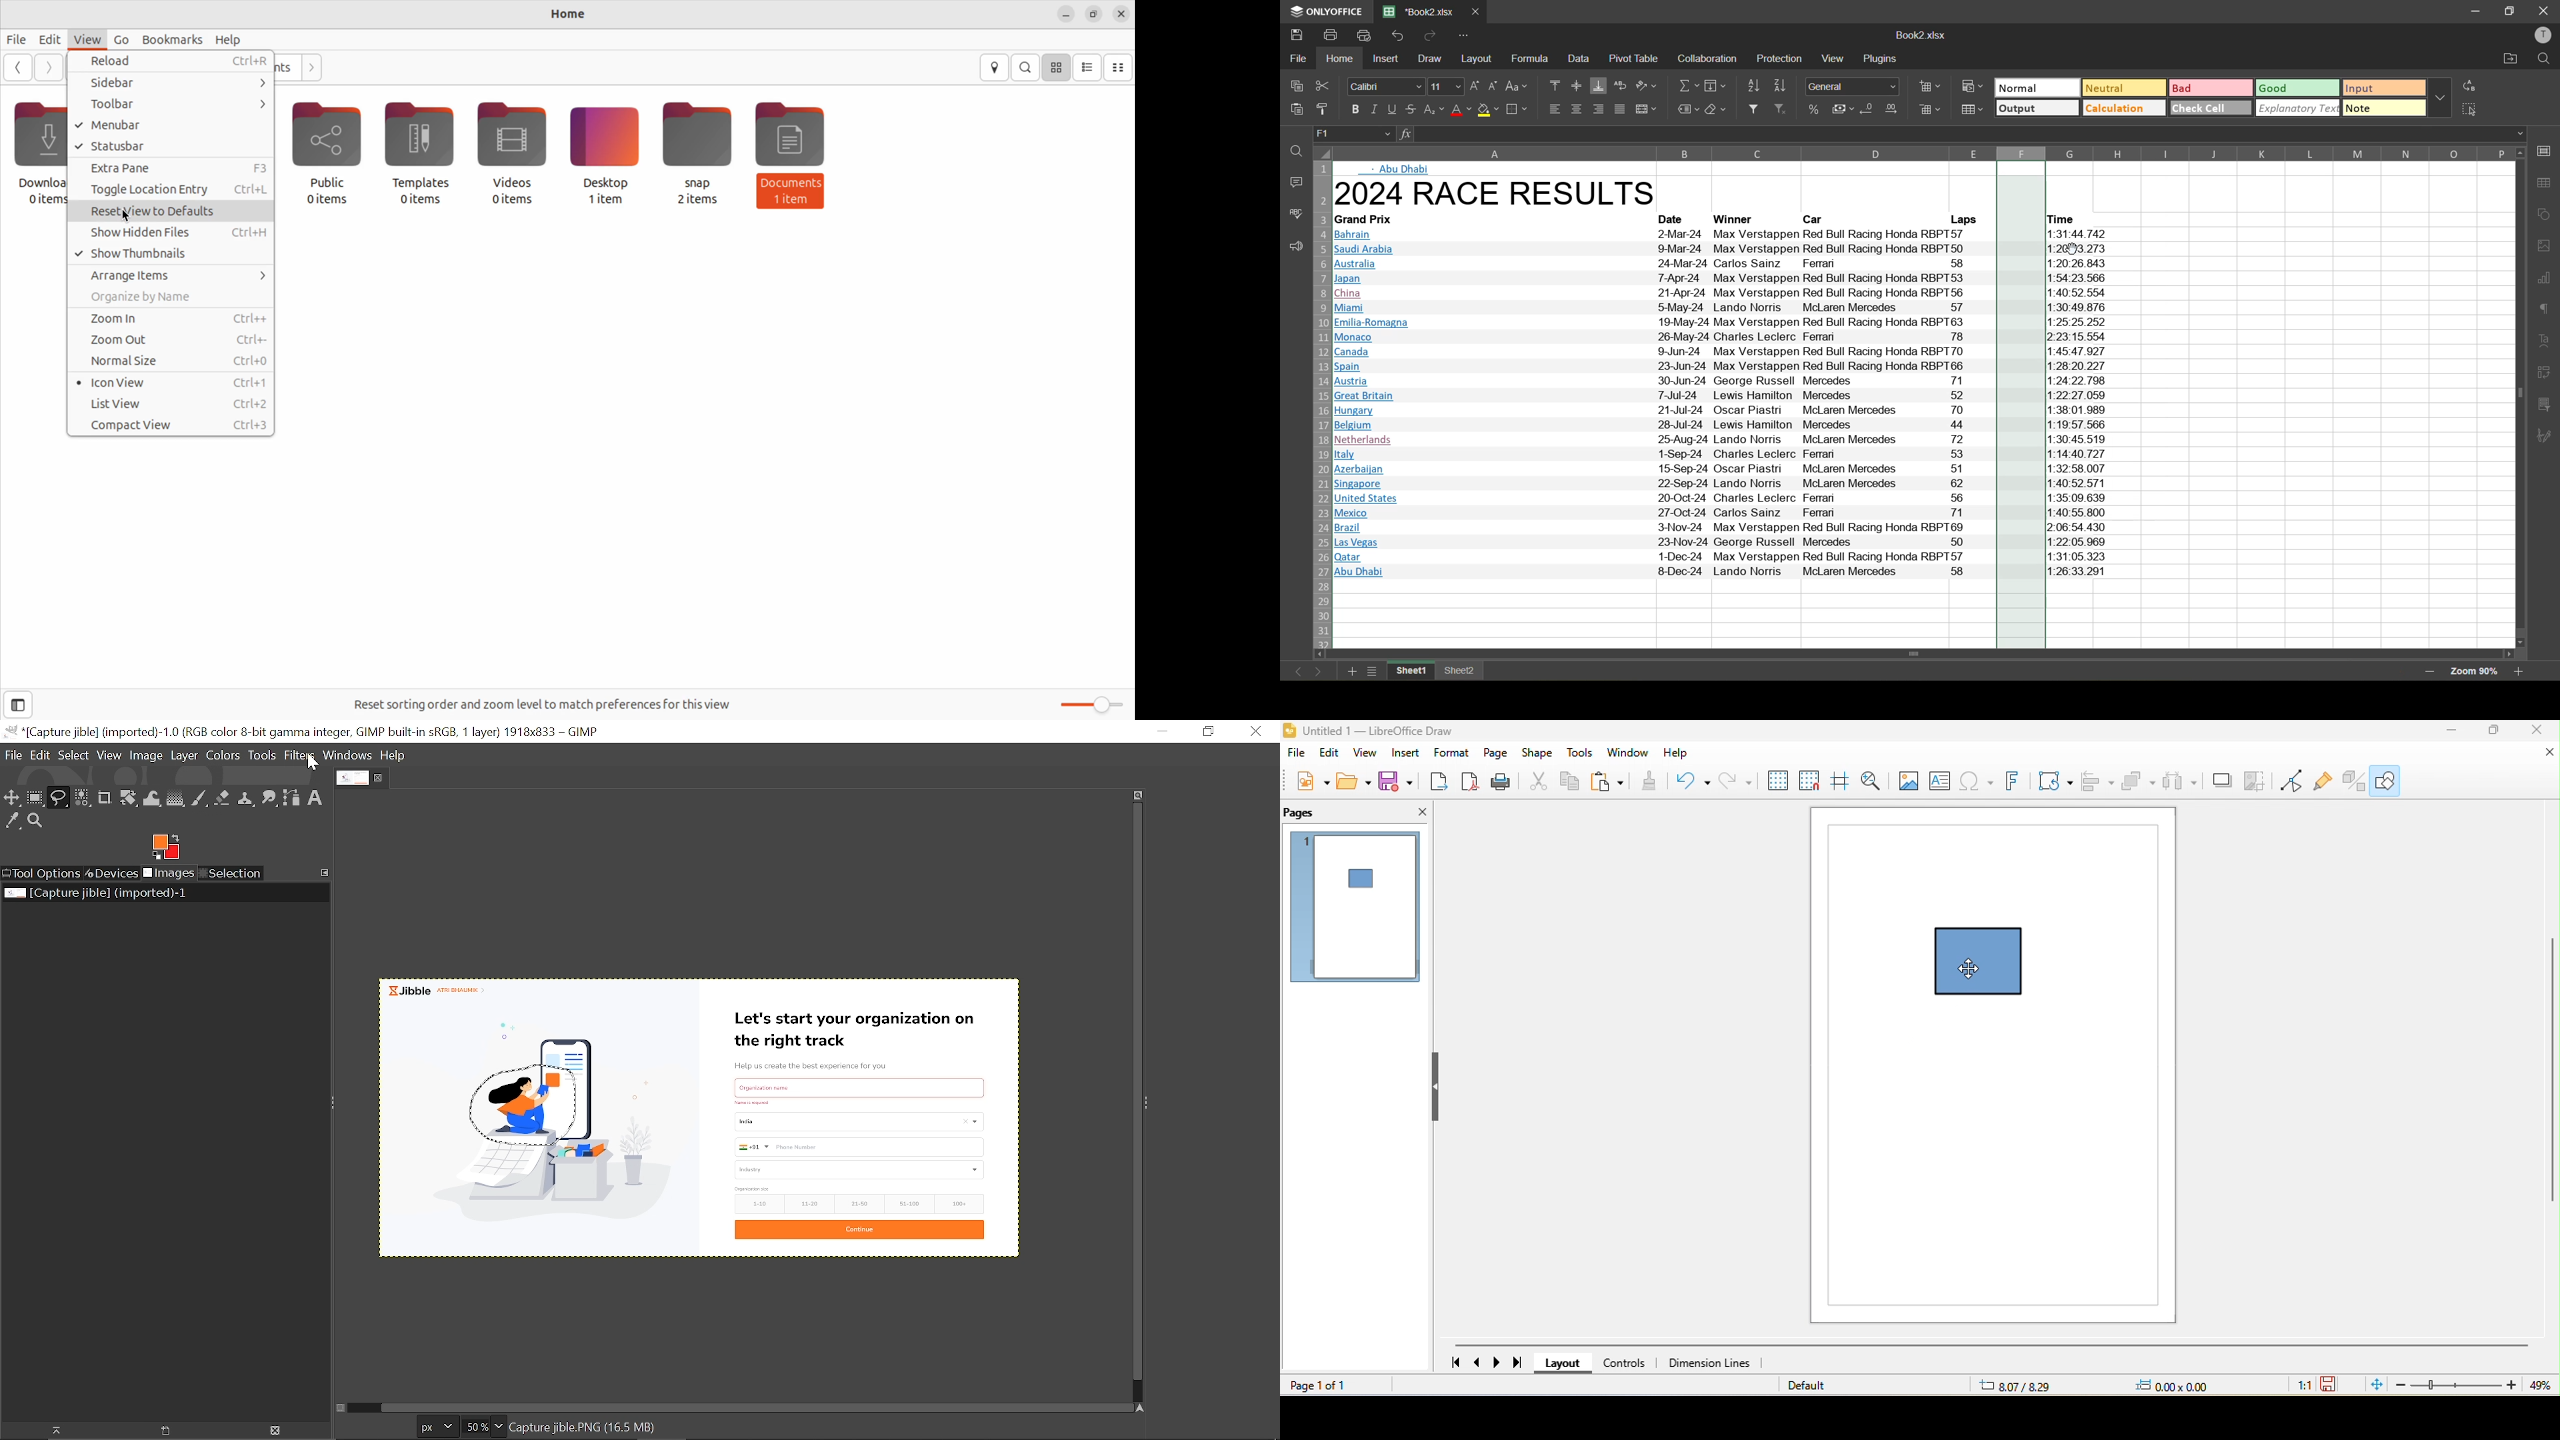  I want to click on default, so click(1816, 1386).